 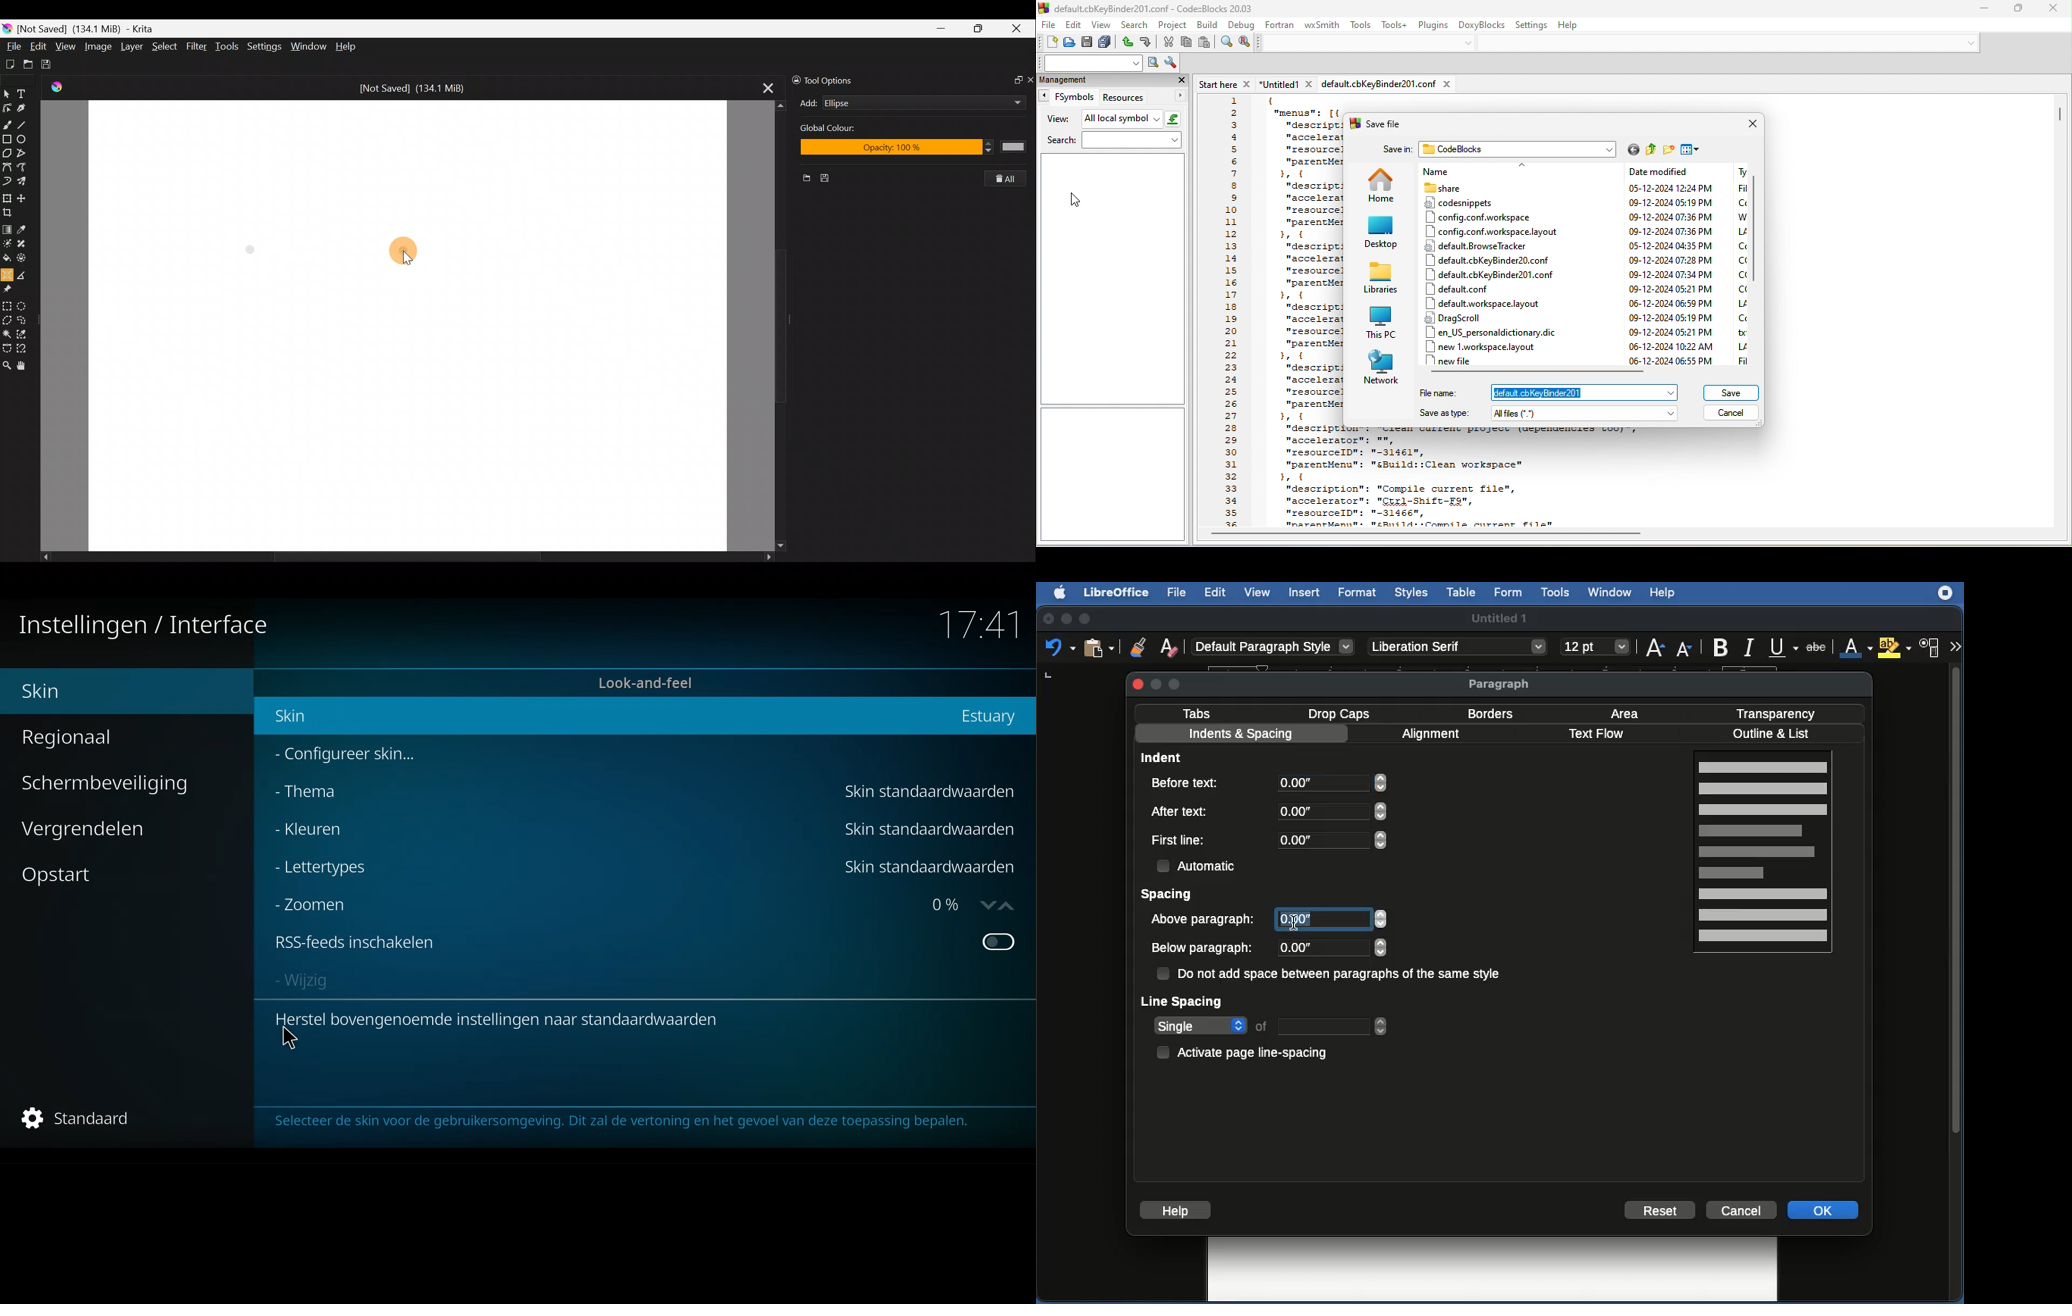 What do you see at coordinates (309, 982) in the screenshot?
I see `Wijzig` at bounding box center [309, 982].